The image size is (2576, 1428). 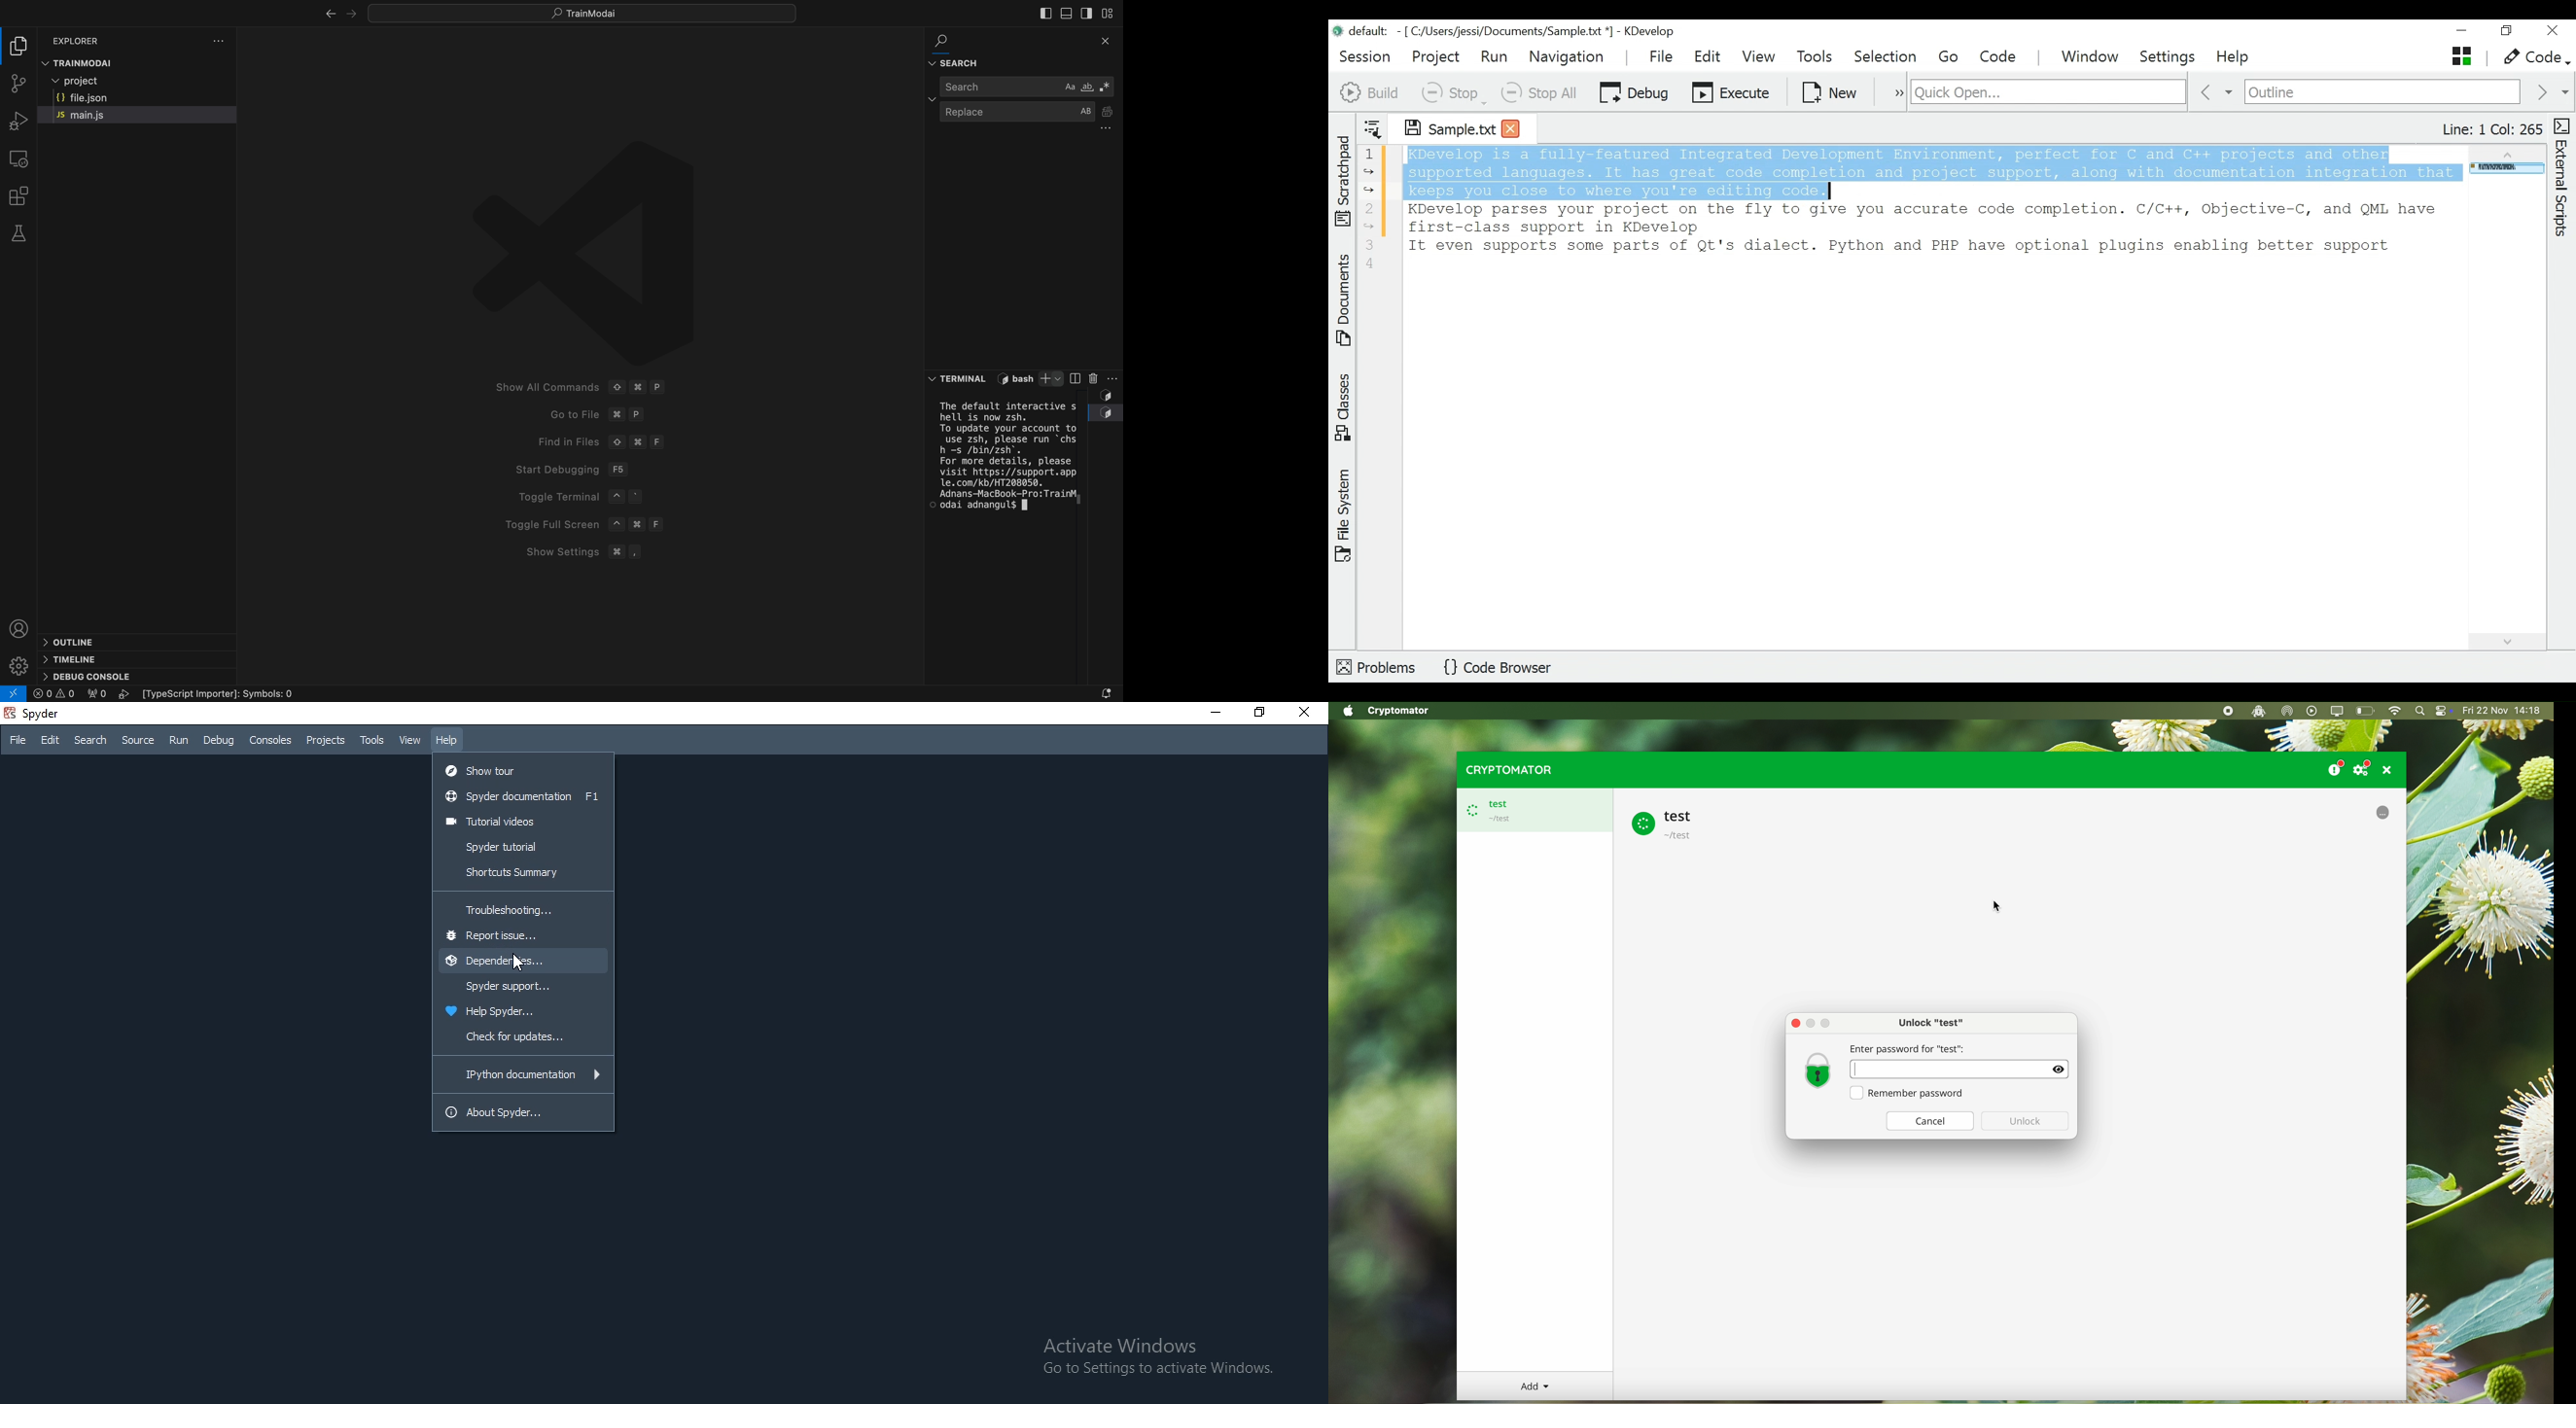 I want to click on Toggle full Screen, so click(x=628, y=525).